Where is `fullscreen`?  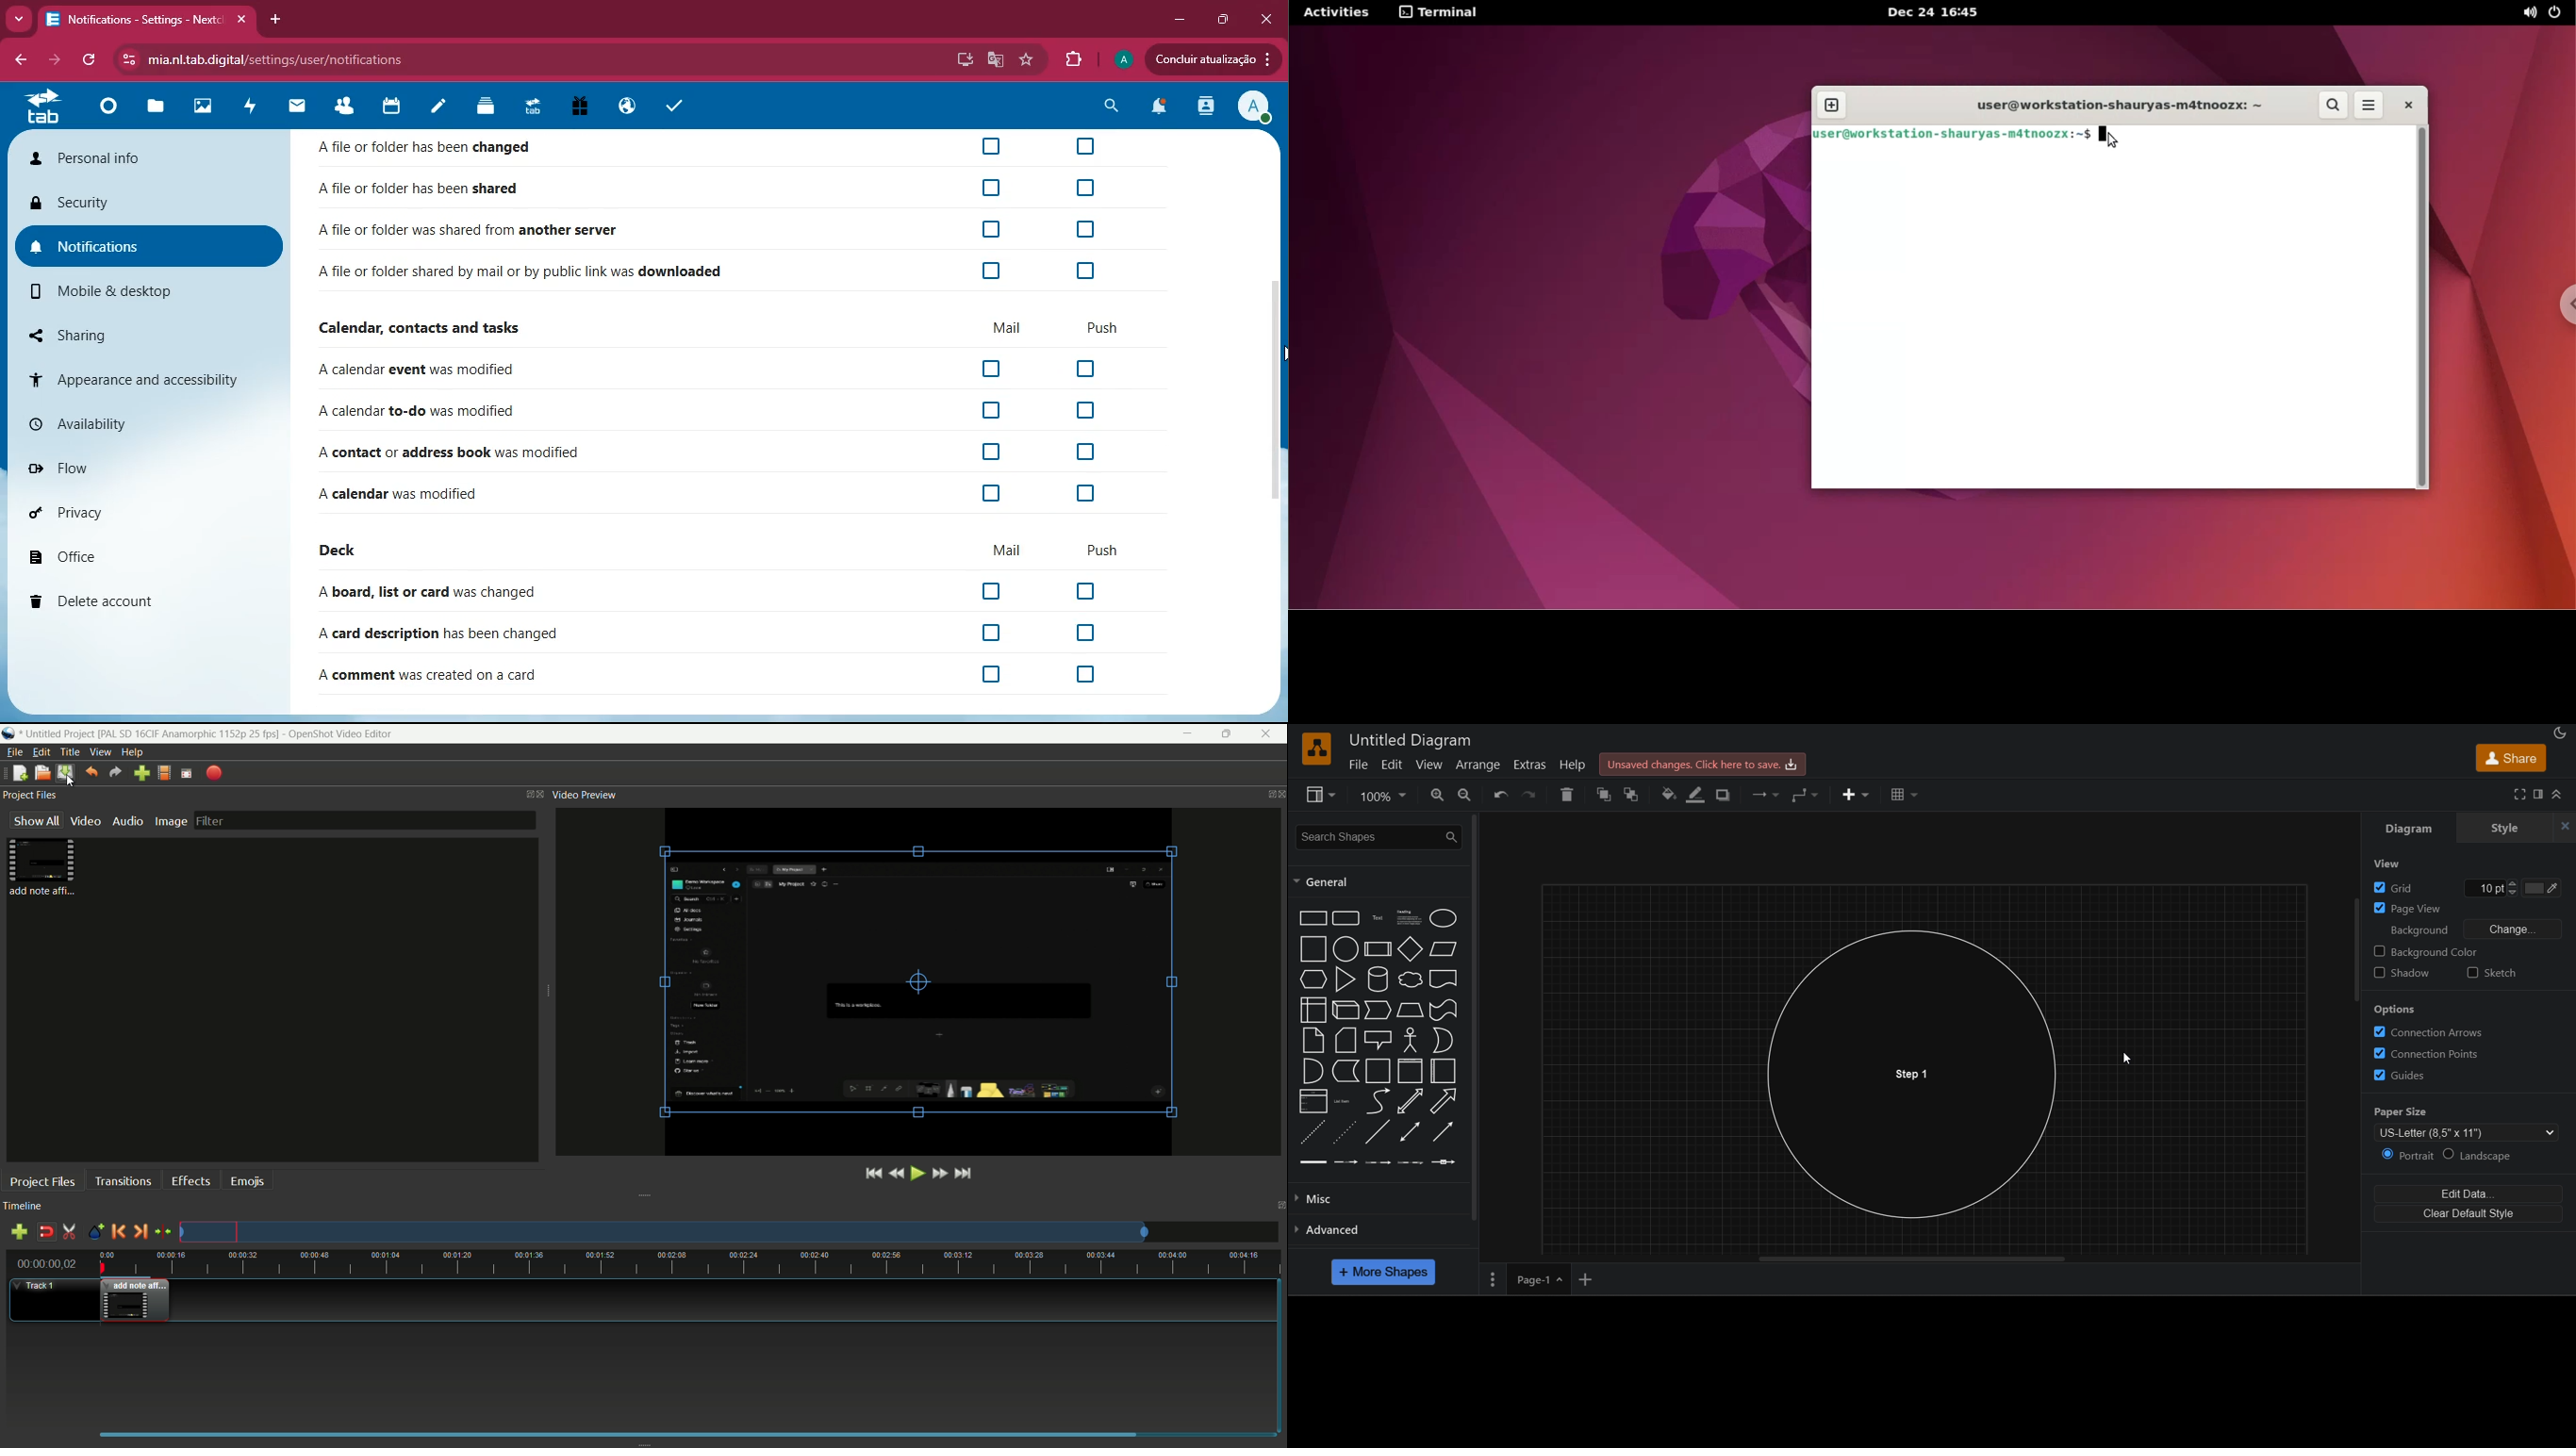 fullscreen is located at coordinates (2520, 794).